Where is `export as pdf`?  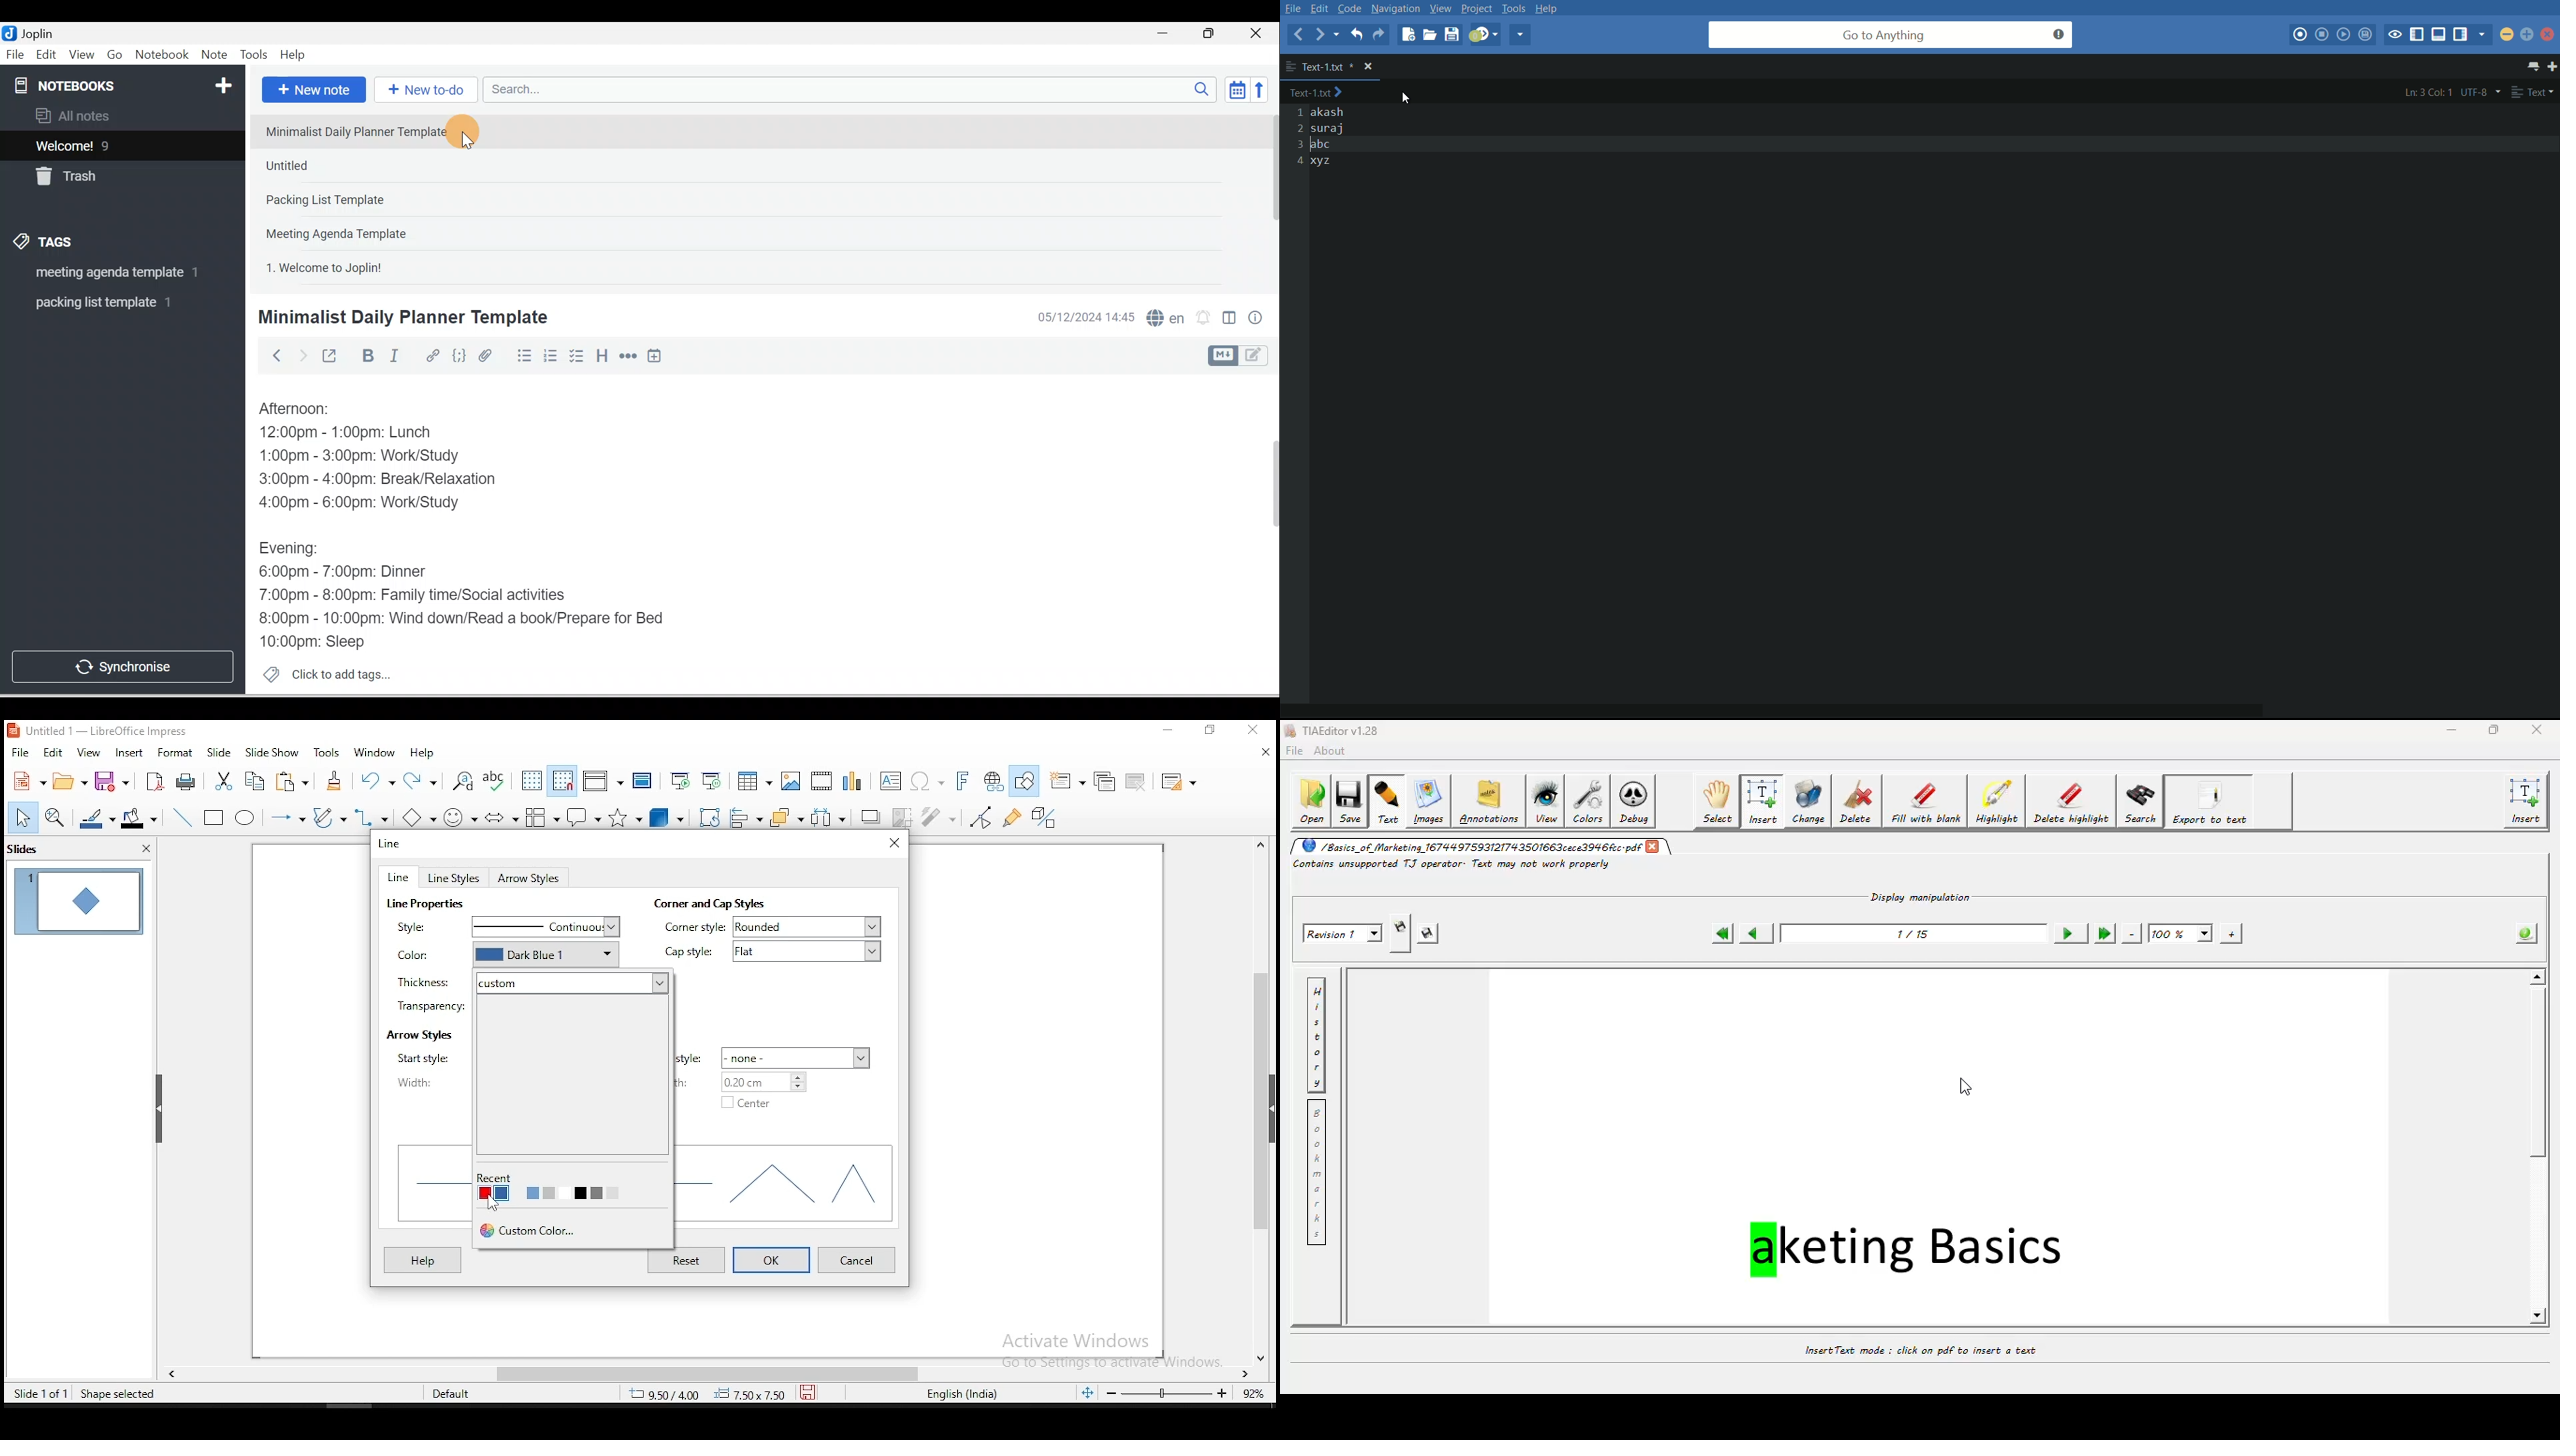
export as pdf is located at coordinates (157, 781).